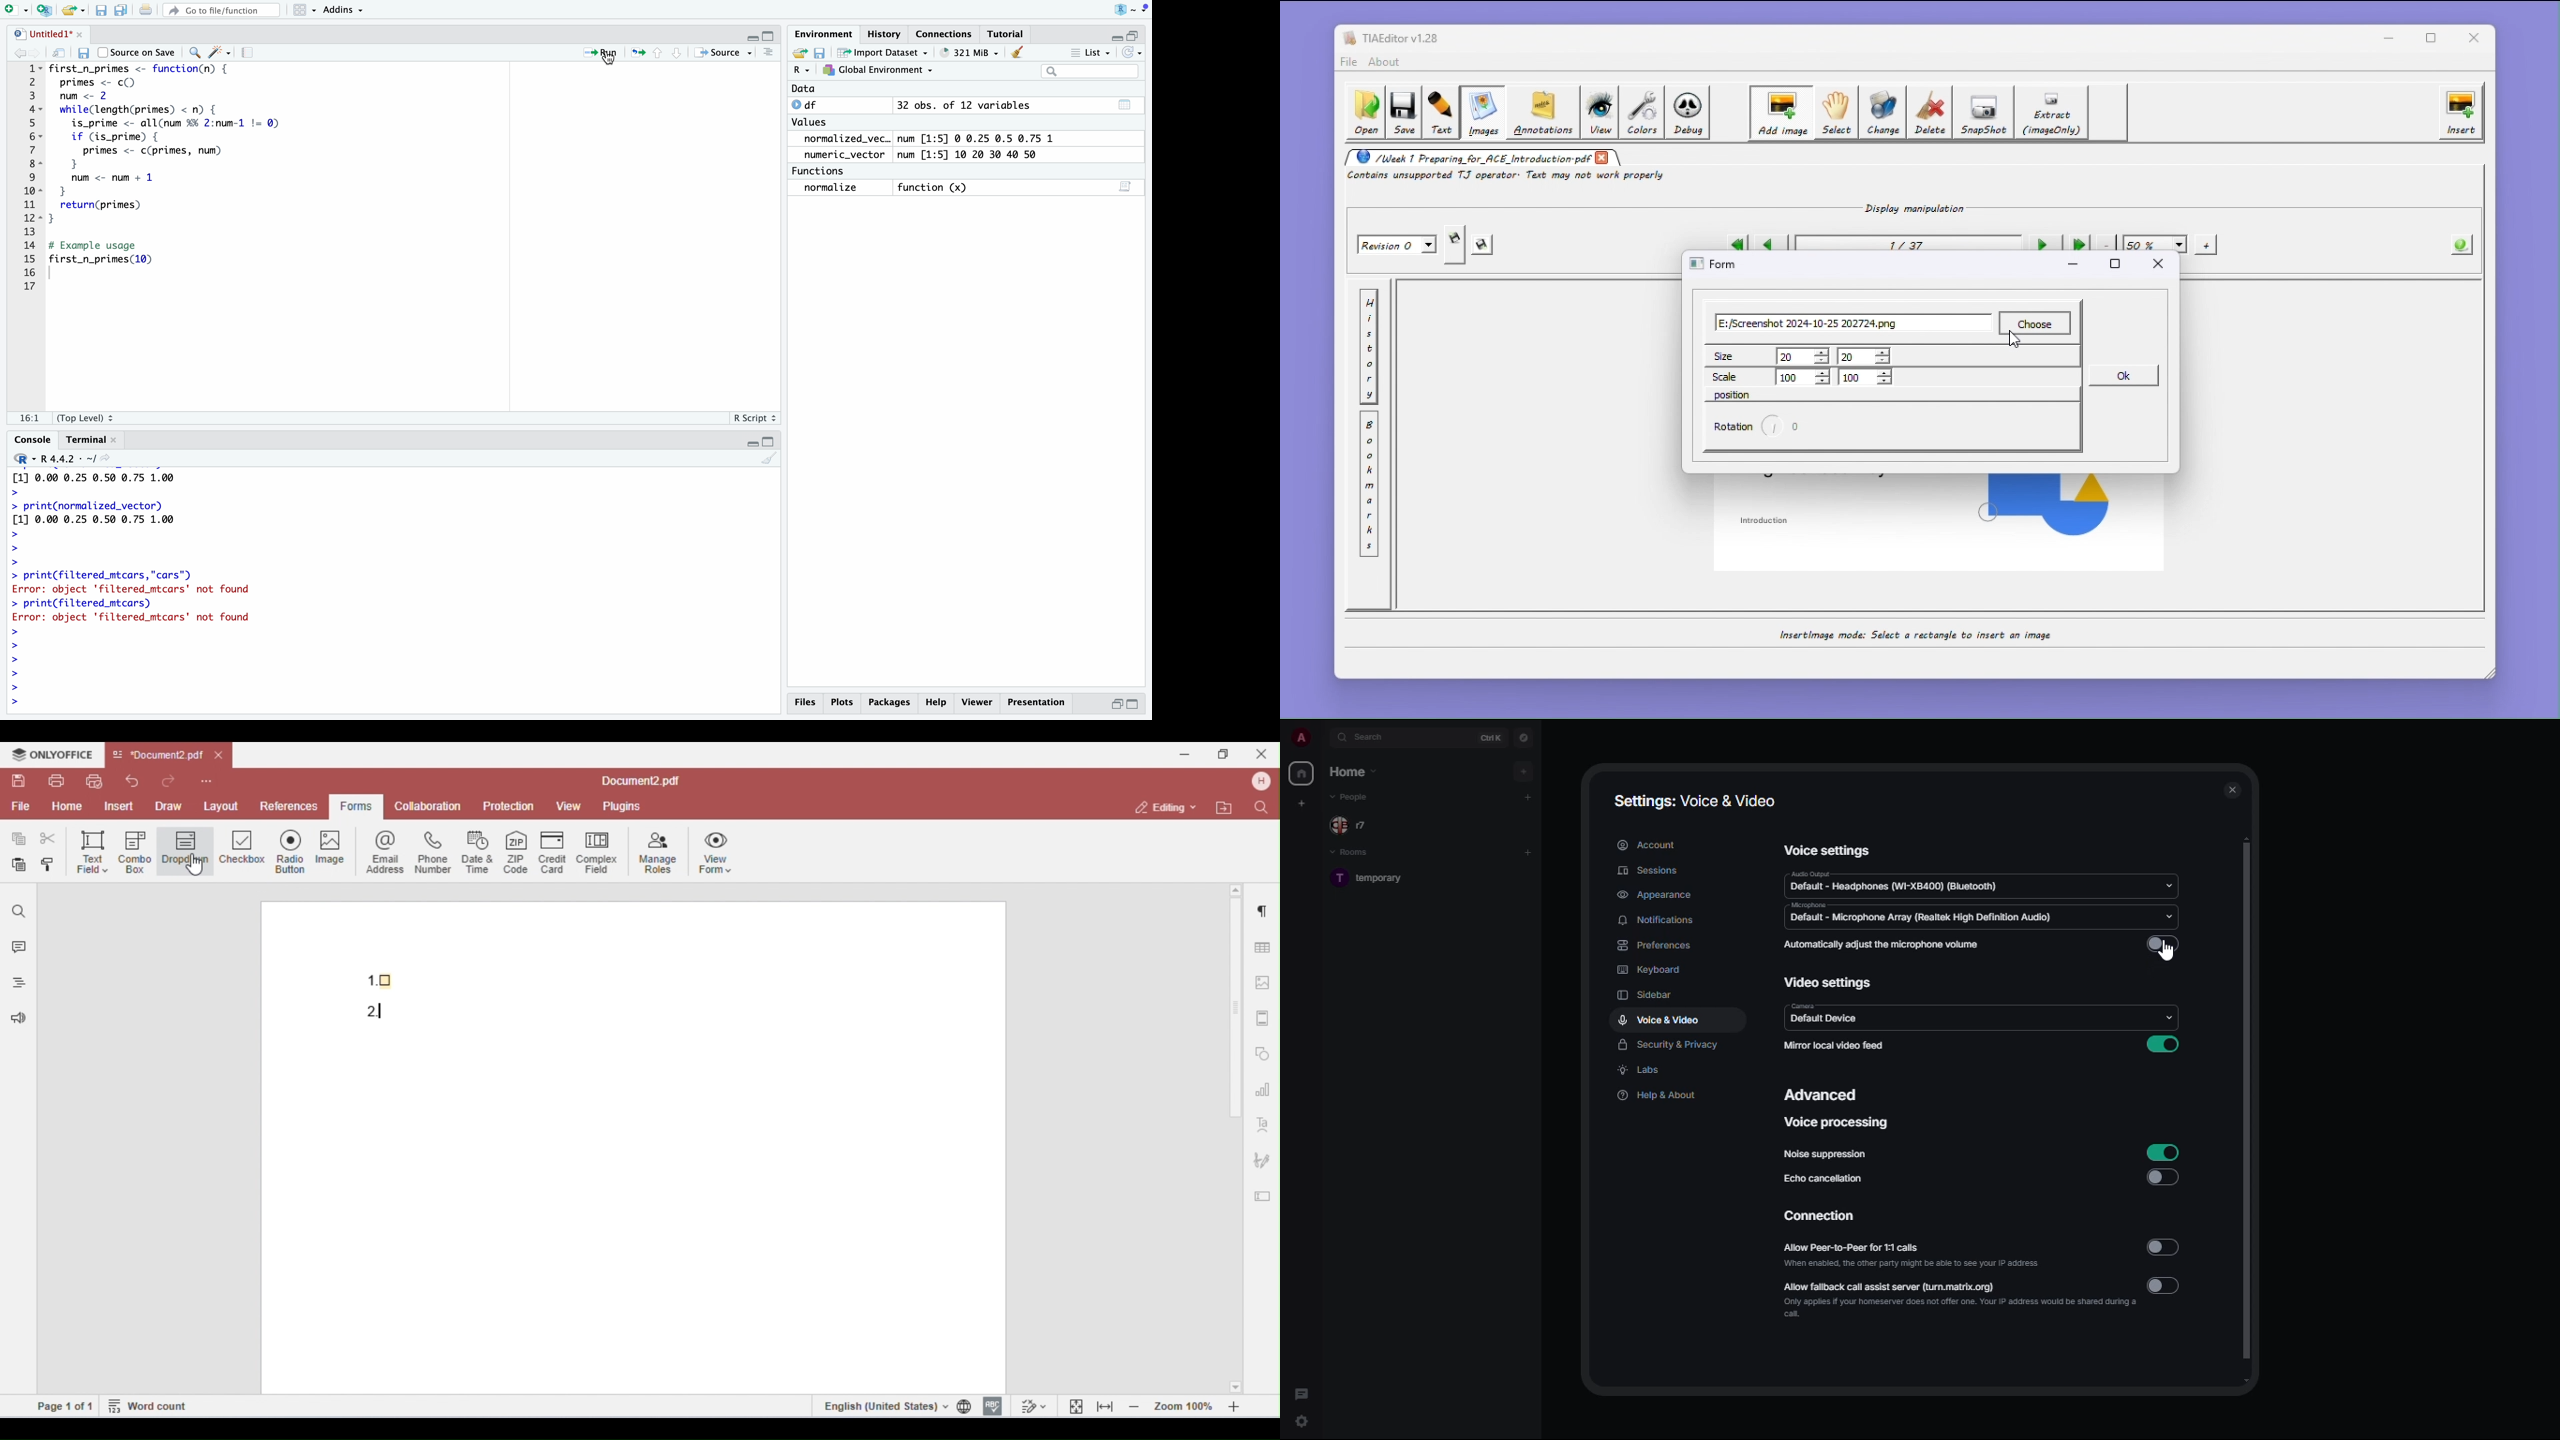  Describe the element at coordinates (1528, 853) in the screenshot. I see `add` at that location.